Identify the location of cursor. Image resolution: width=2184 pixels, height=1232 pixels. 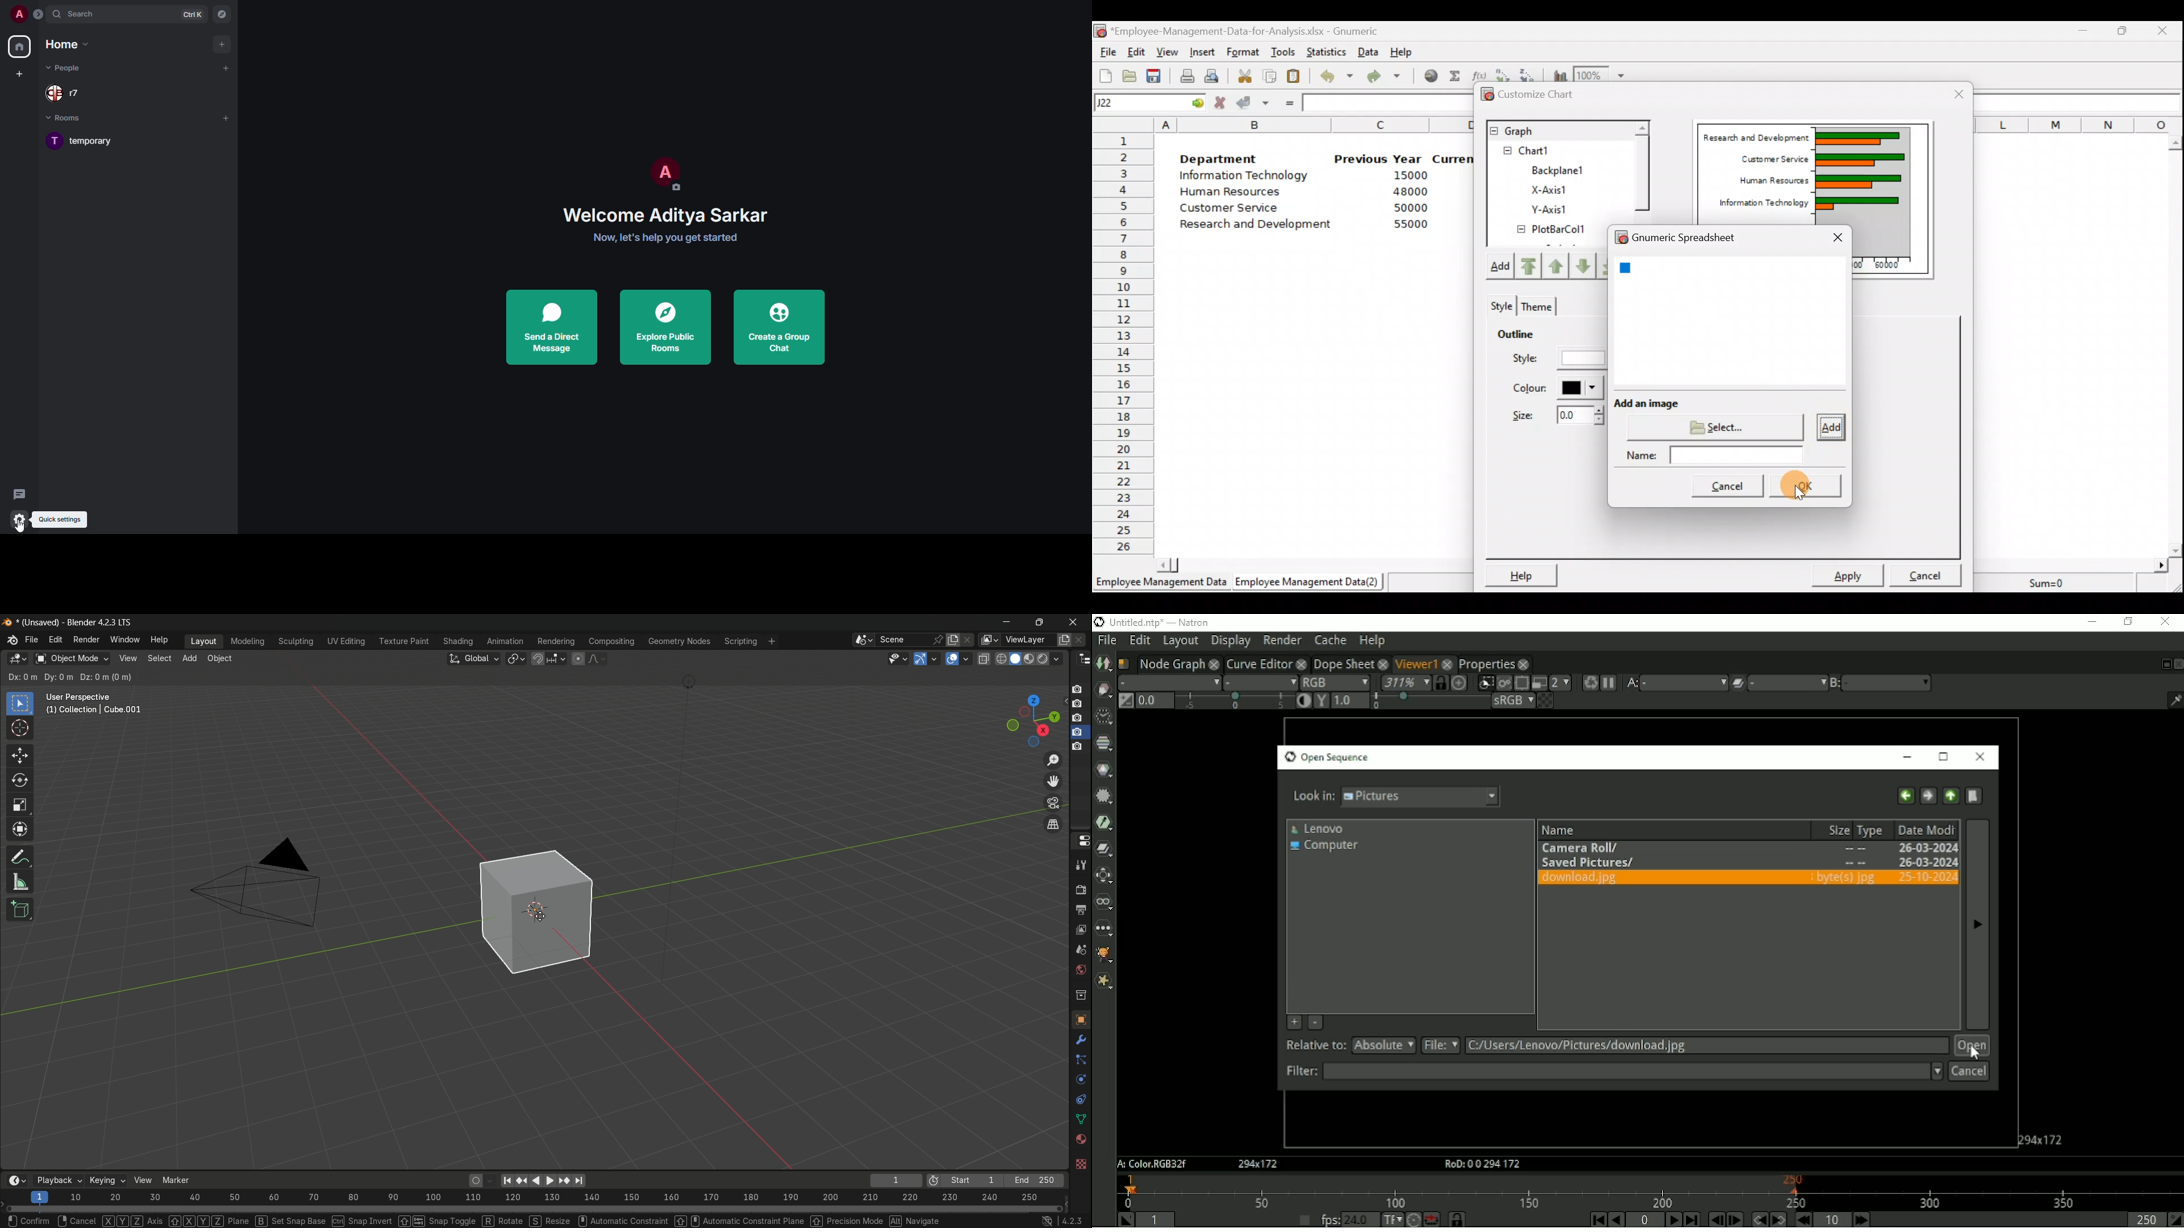
(20, 729).